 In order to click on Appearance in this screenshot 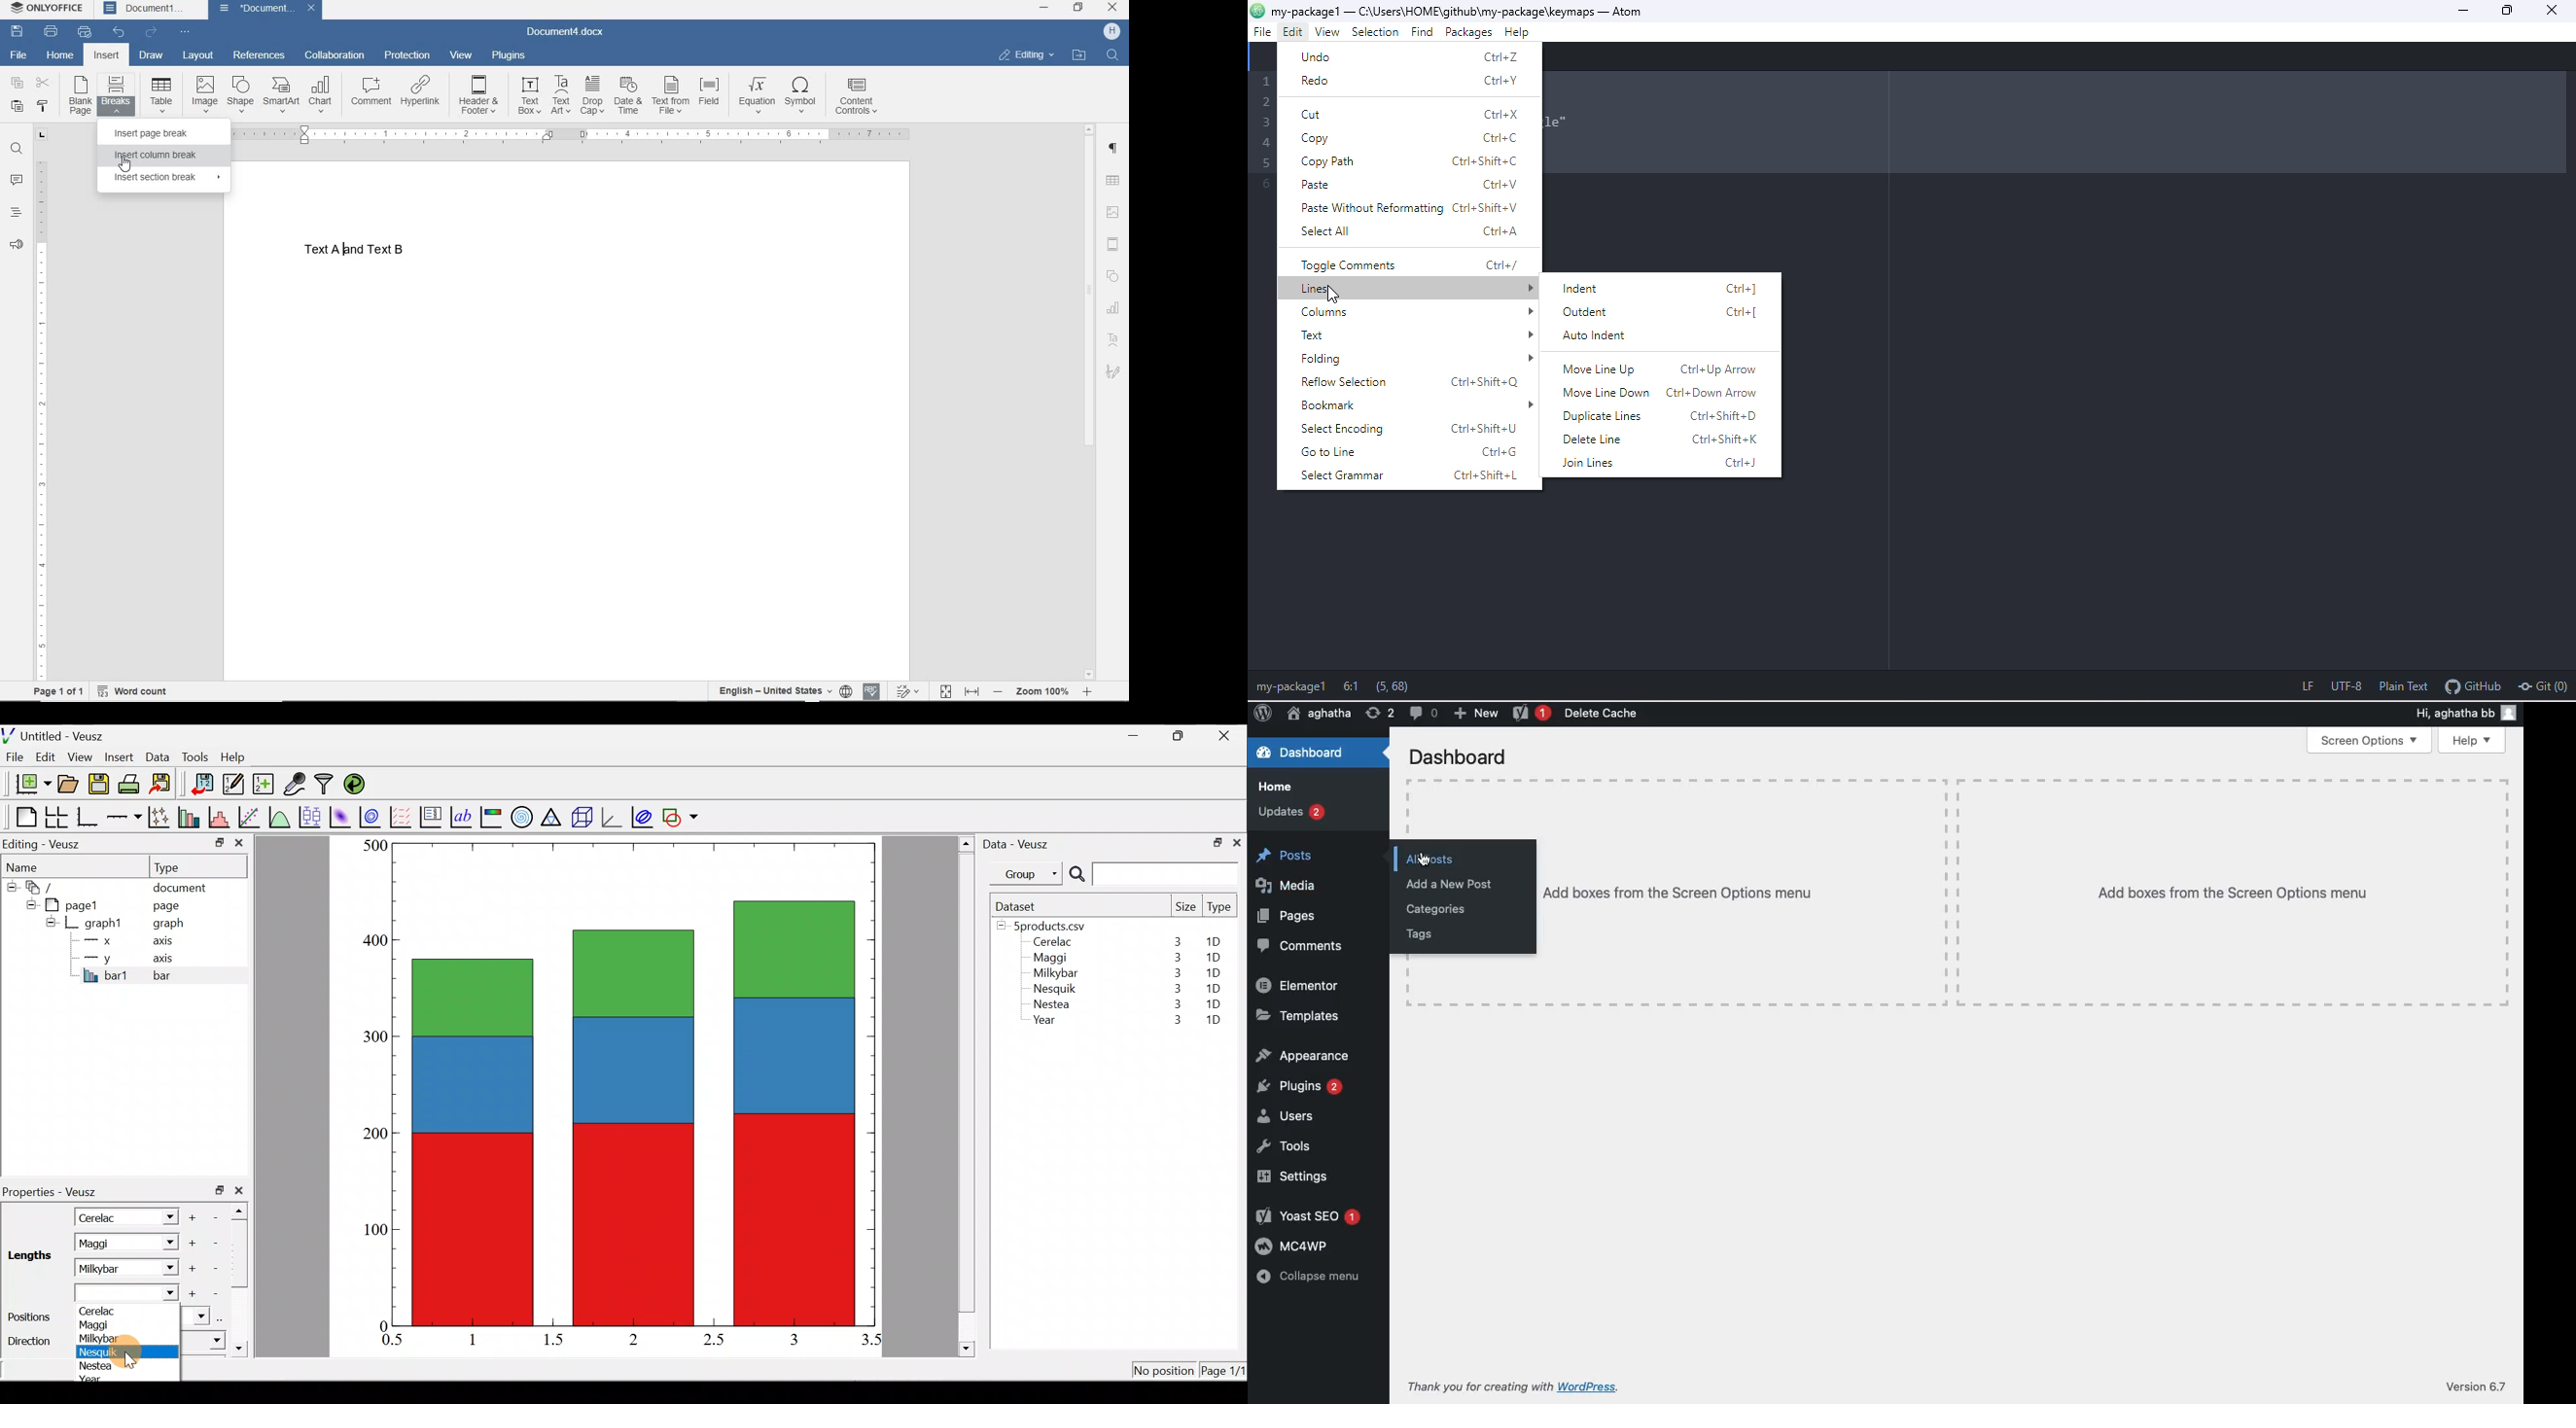, I will do `click(1303, 1055)`.